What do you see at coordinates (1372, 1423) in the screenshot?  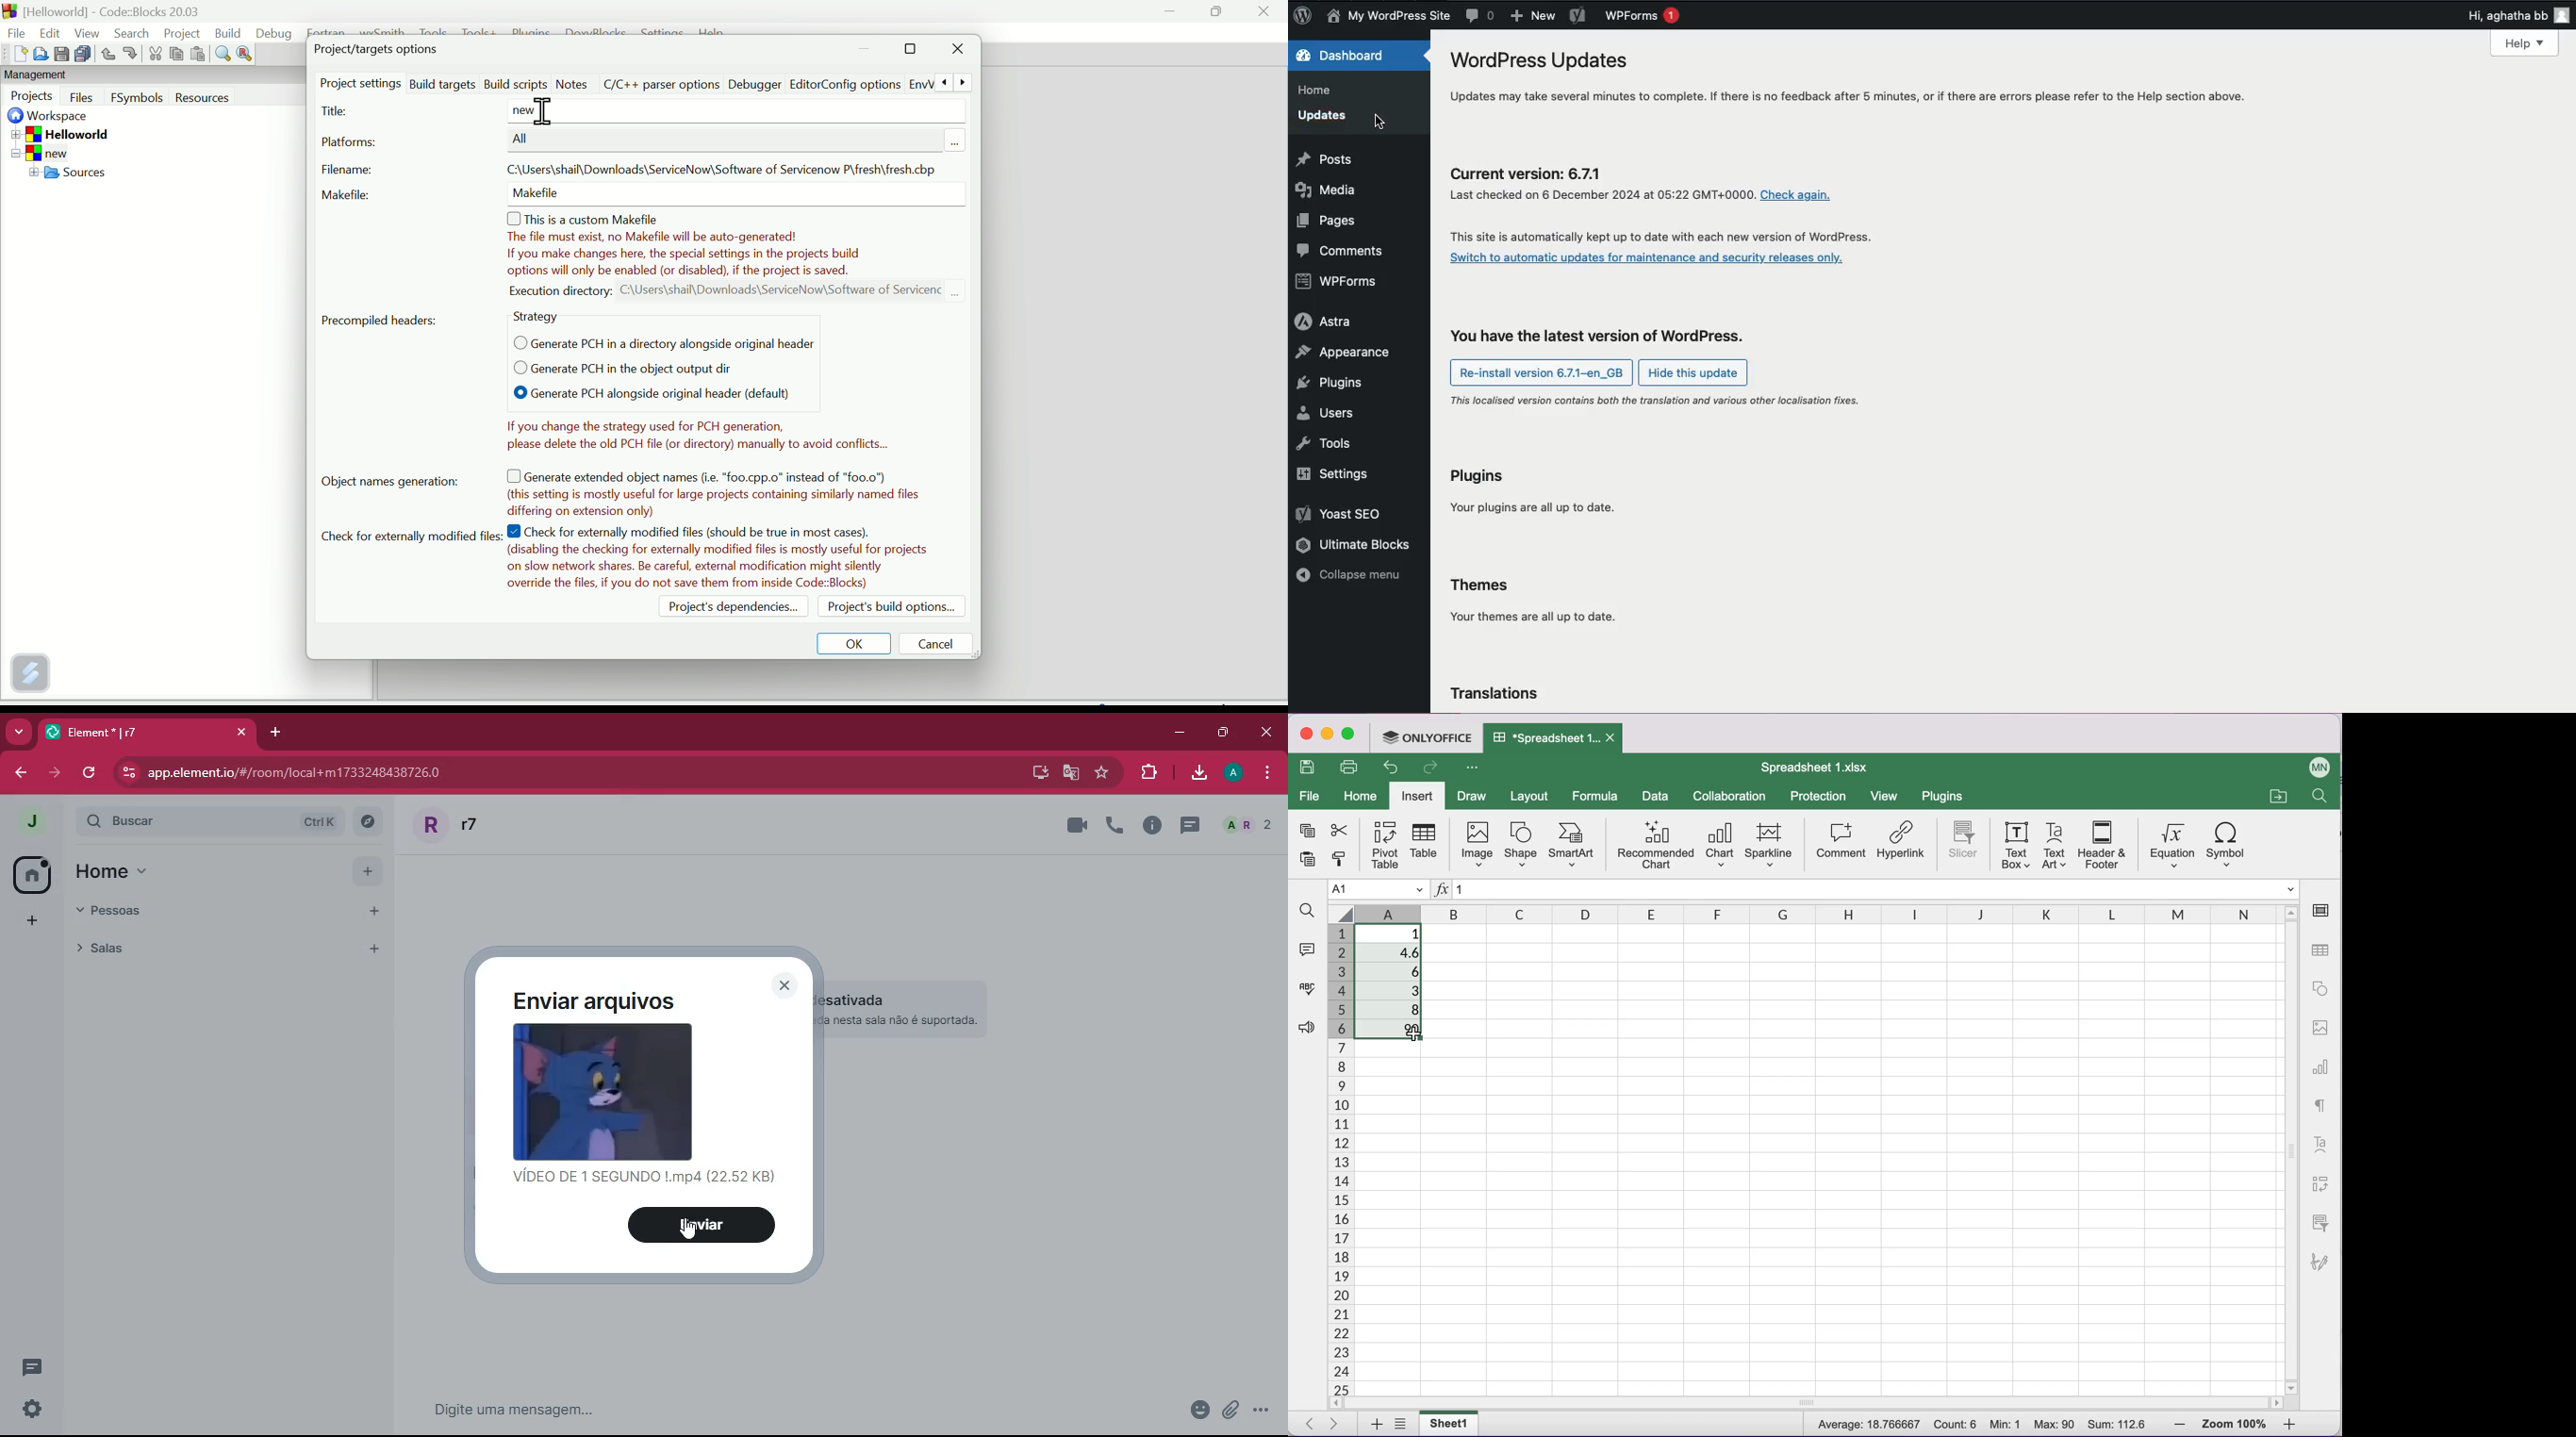 I see `add sheets` at bounding box center [1372, 1423].